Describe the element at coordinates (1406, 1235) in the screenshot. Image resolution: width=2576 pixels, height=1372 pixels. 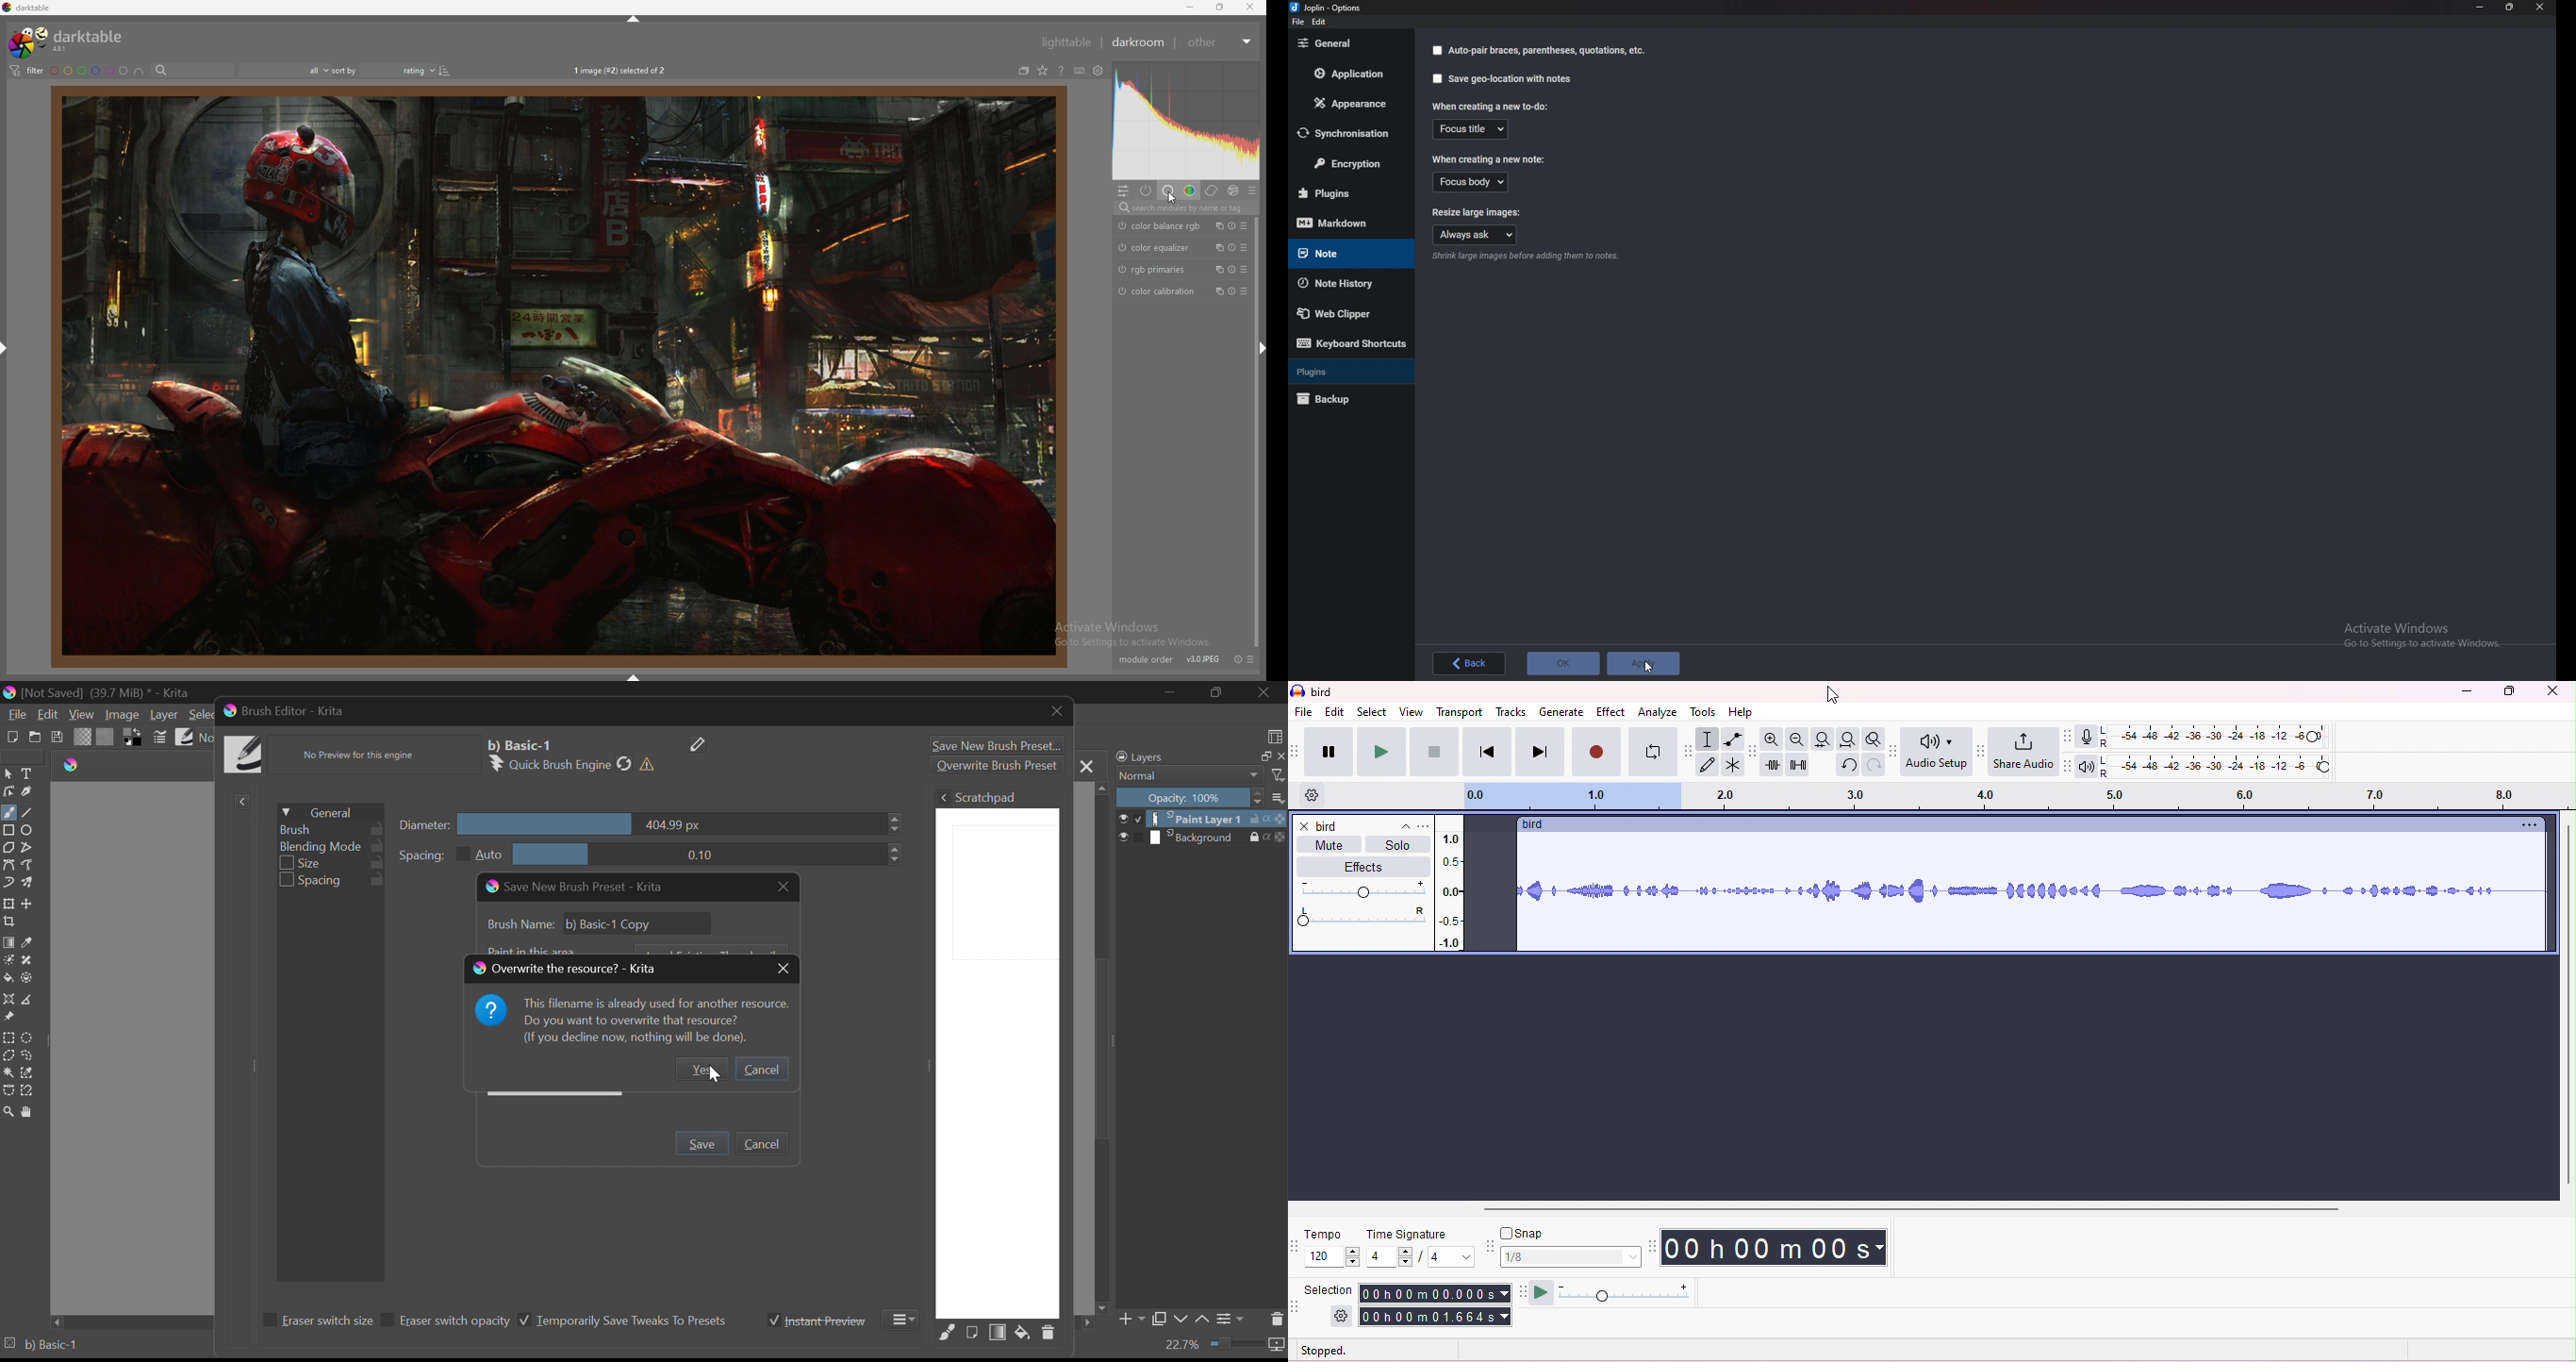
I see `time signature` at that location.